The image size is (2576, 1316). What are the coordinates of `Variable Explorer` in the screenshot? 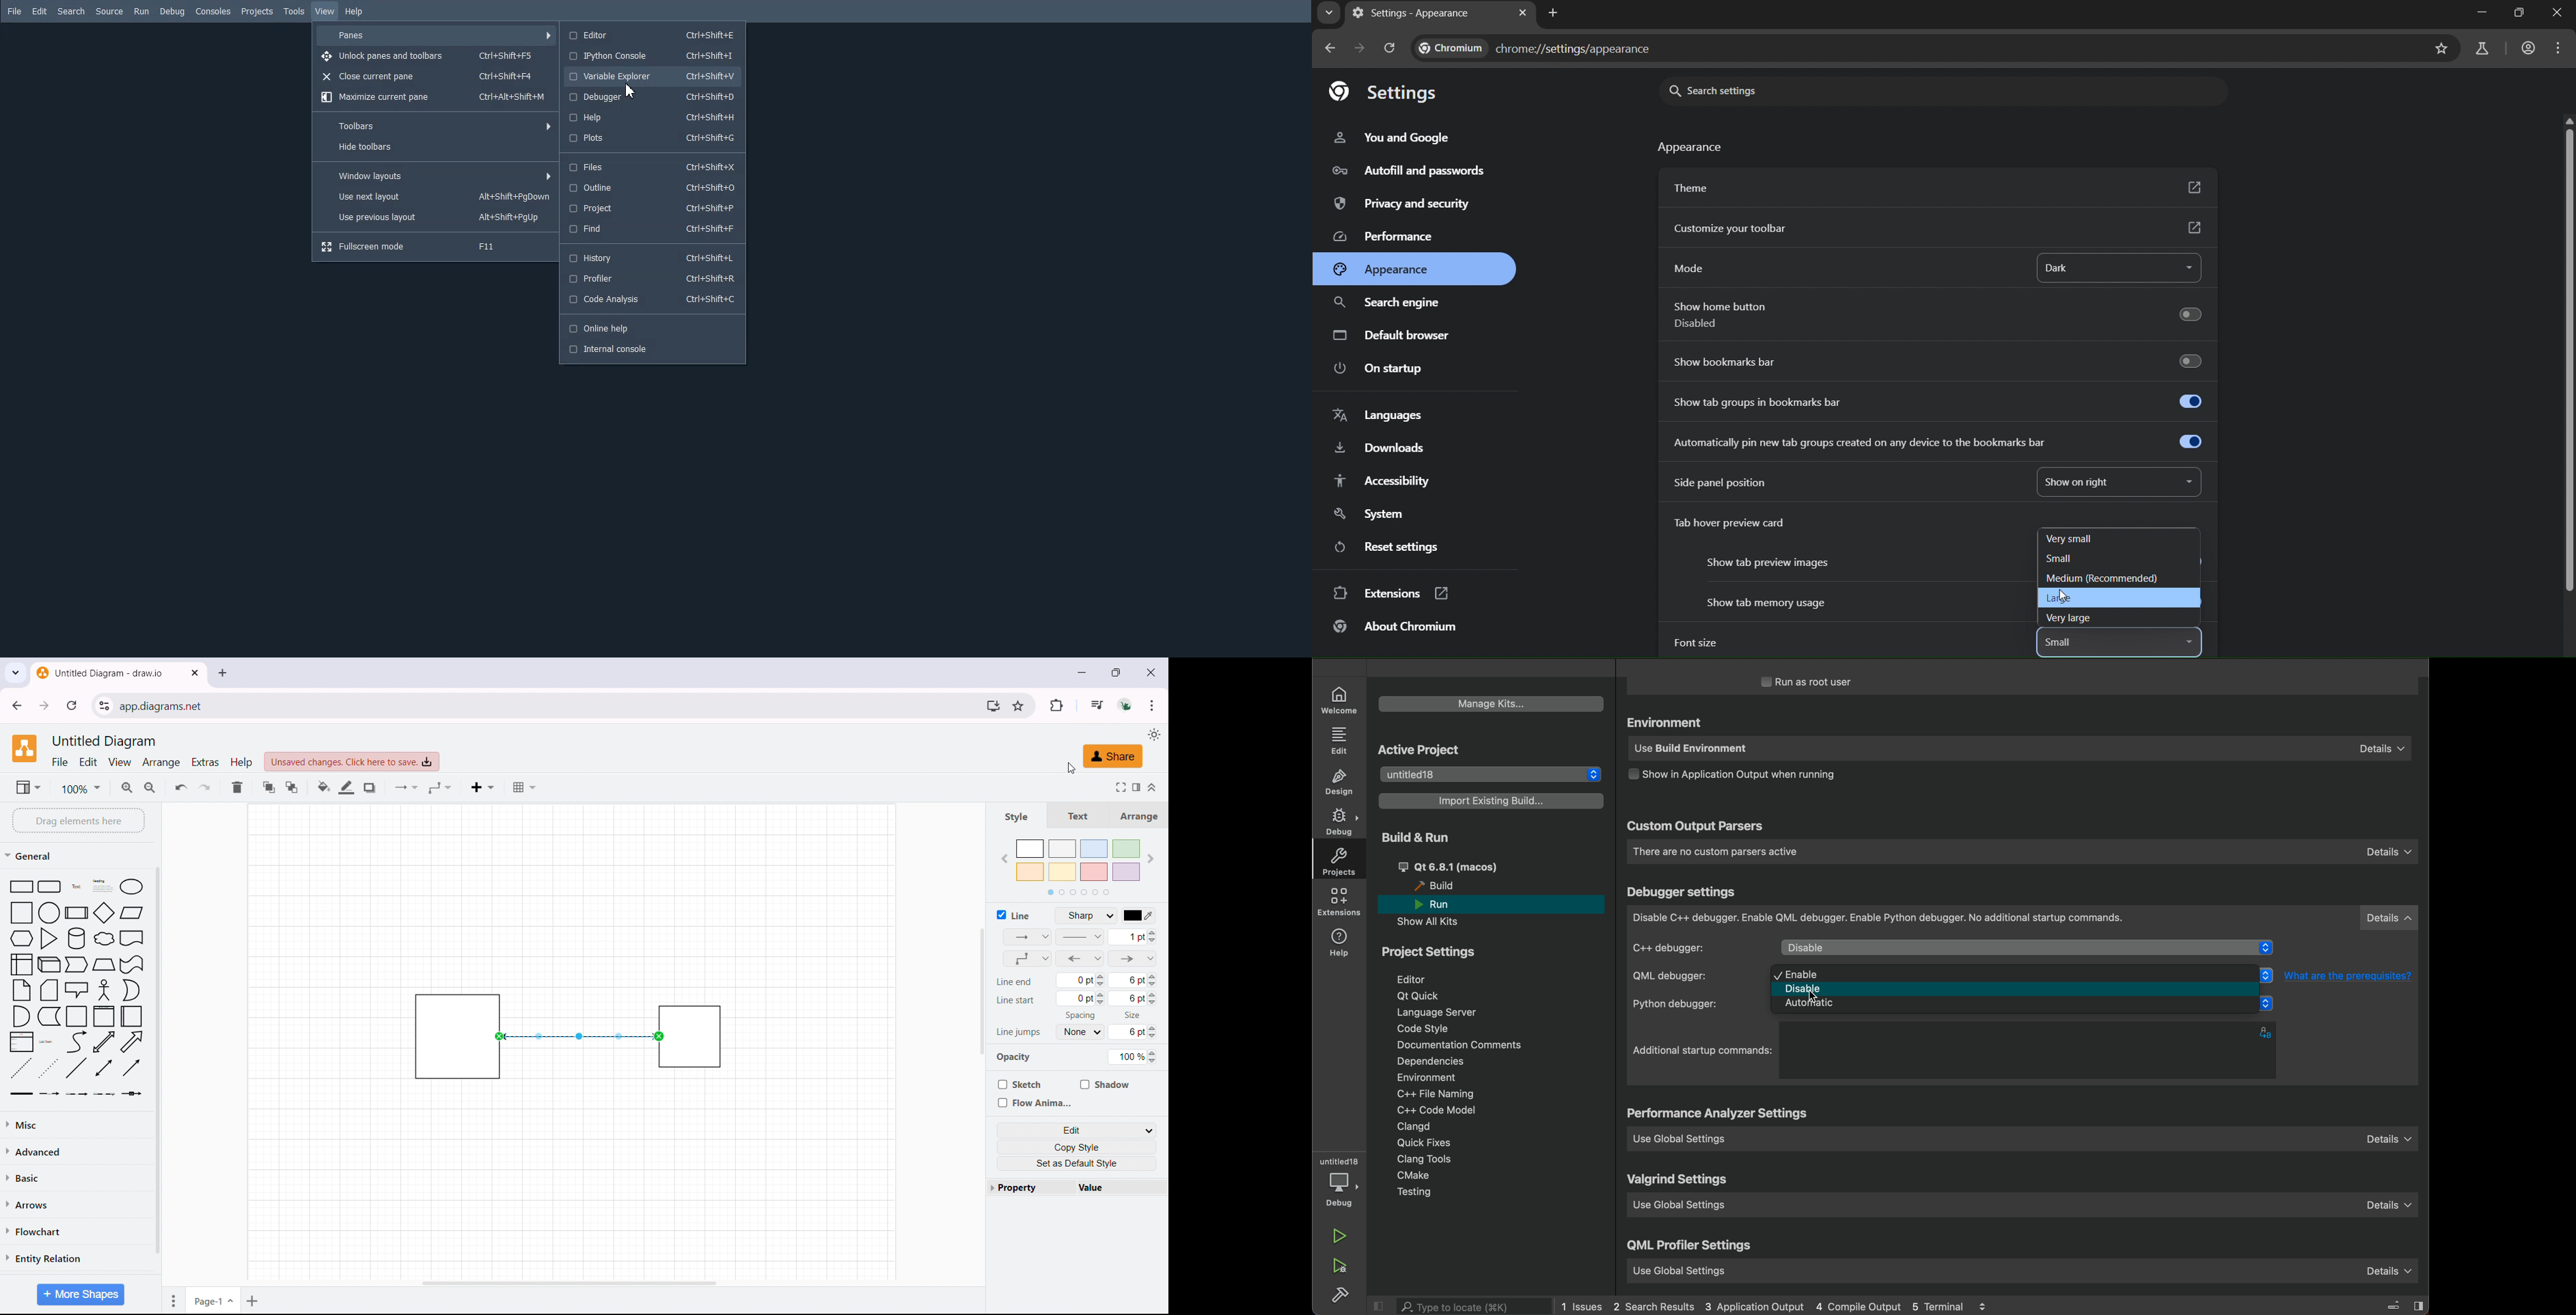 It's located at (651, 77).